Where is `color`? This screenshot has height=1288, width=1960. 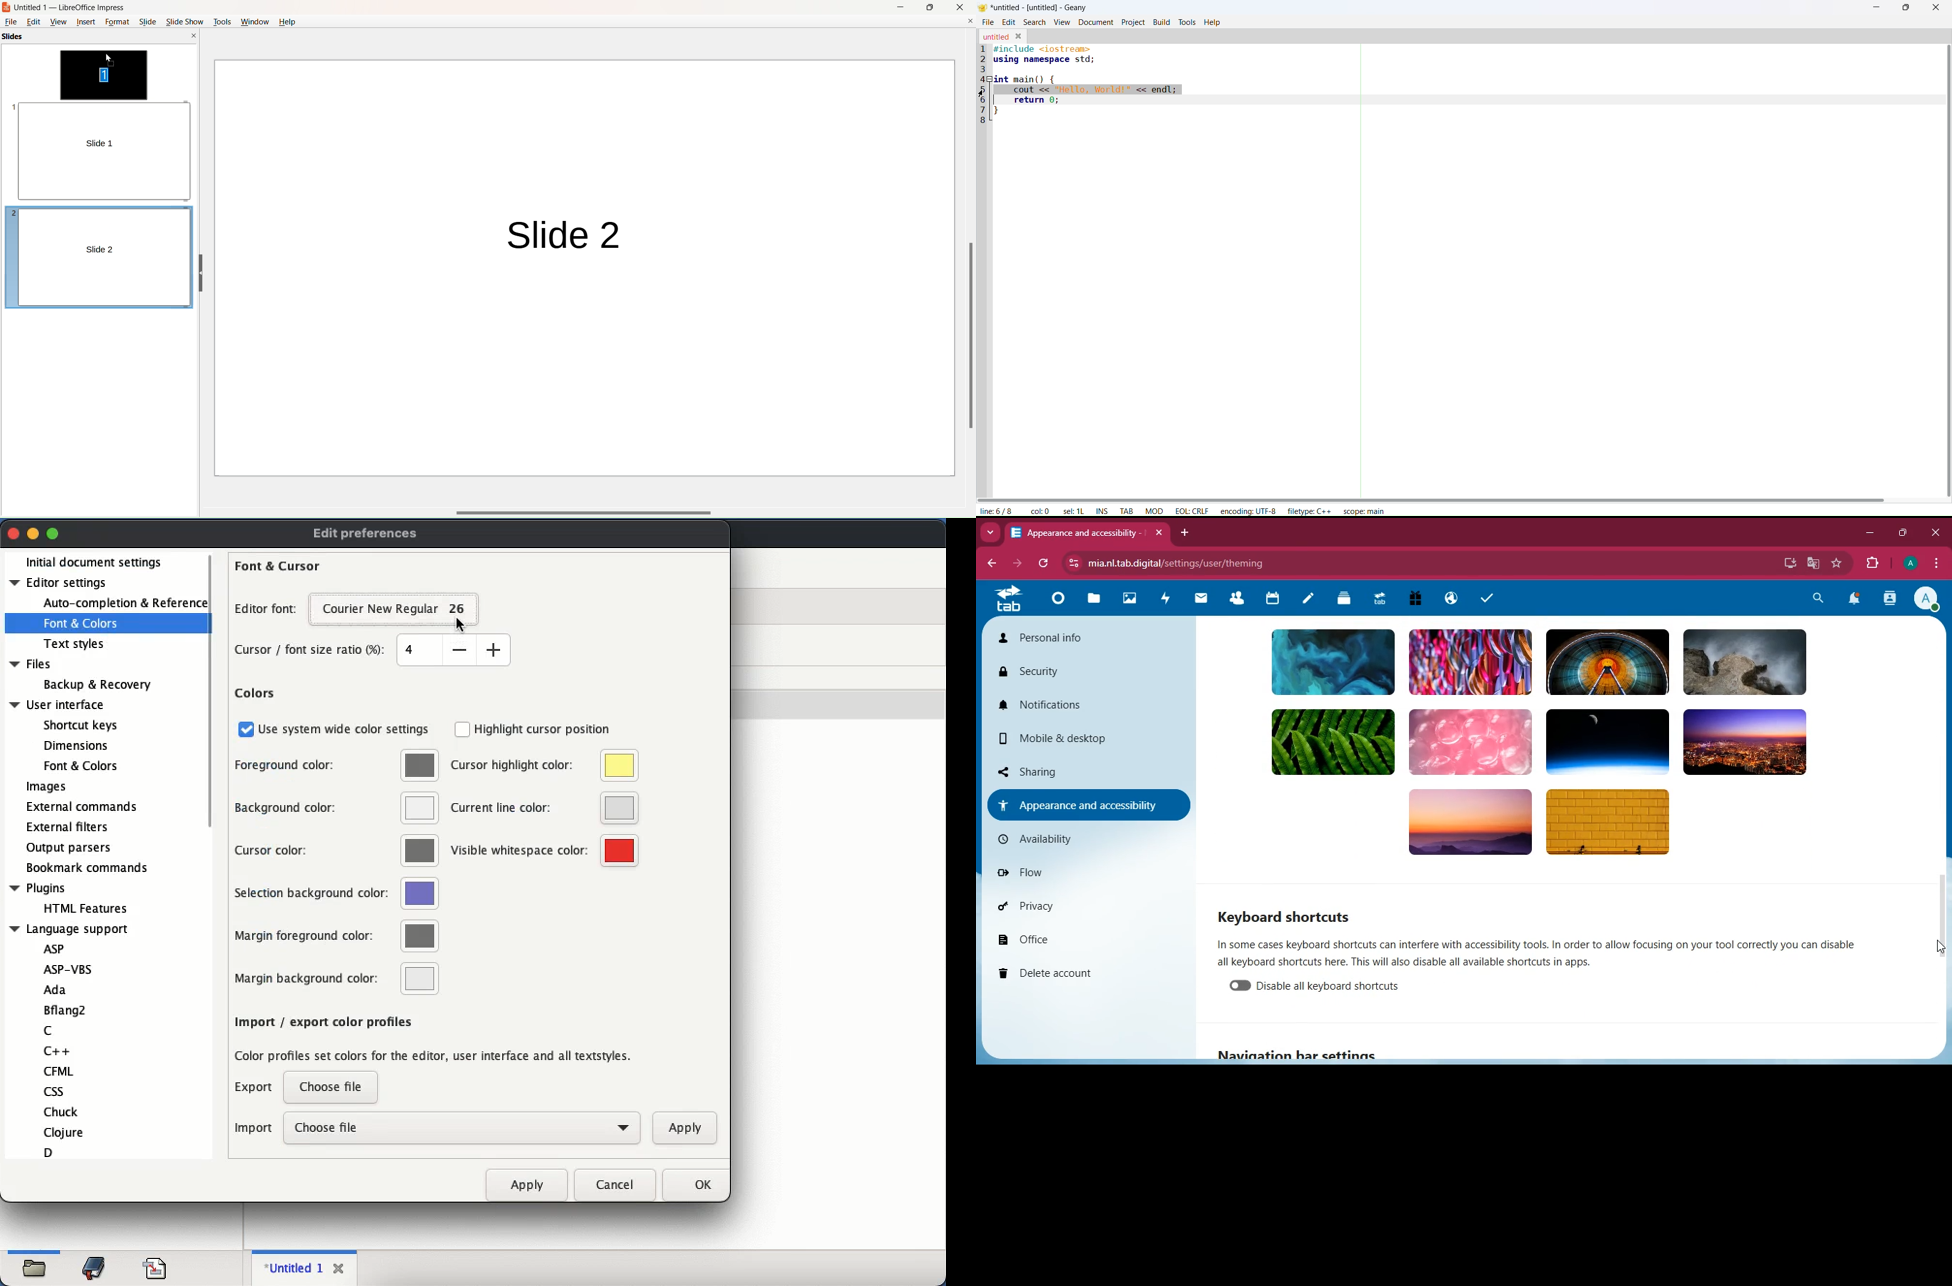
color is located at coordinates (420, 810).